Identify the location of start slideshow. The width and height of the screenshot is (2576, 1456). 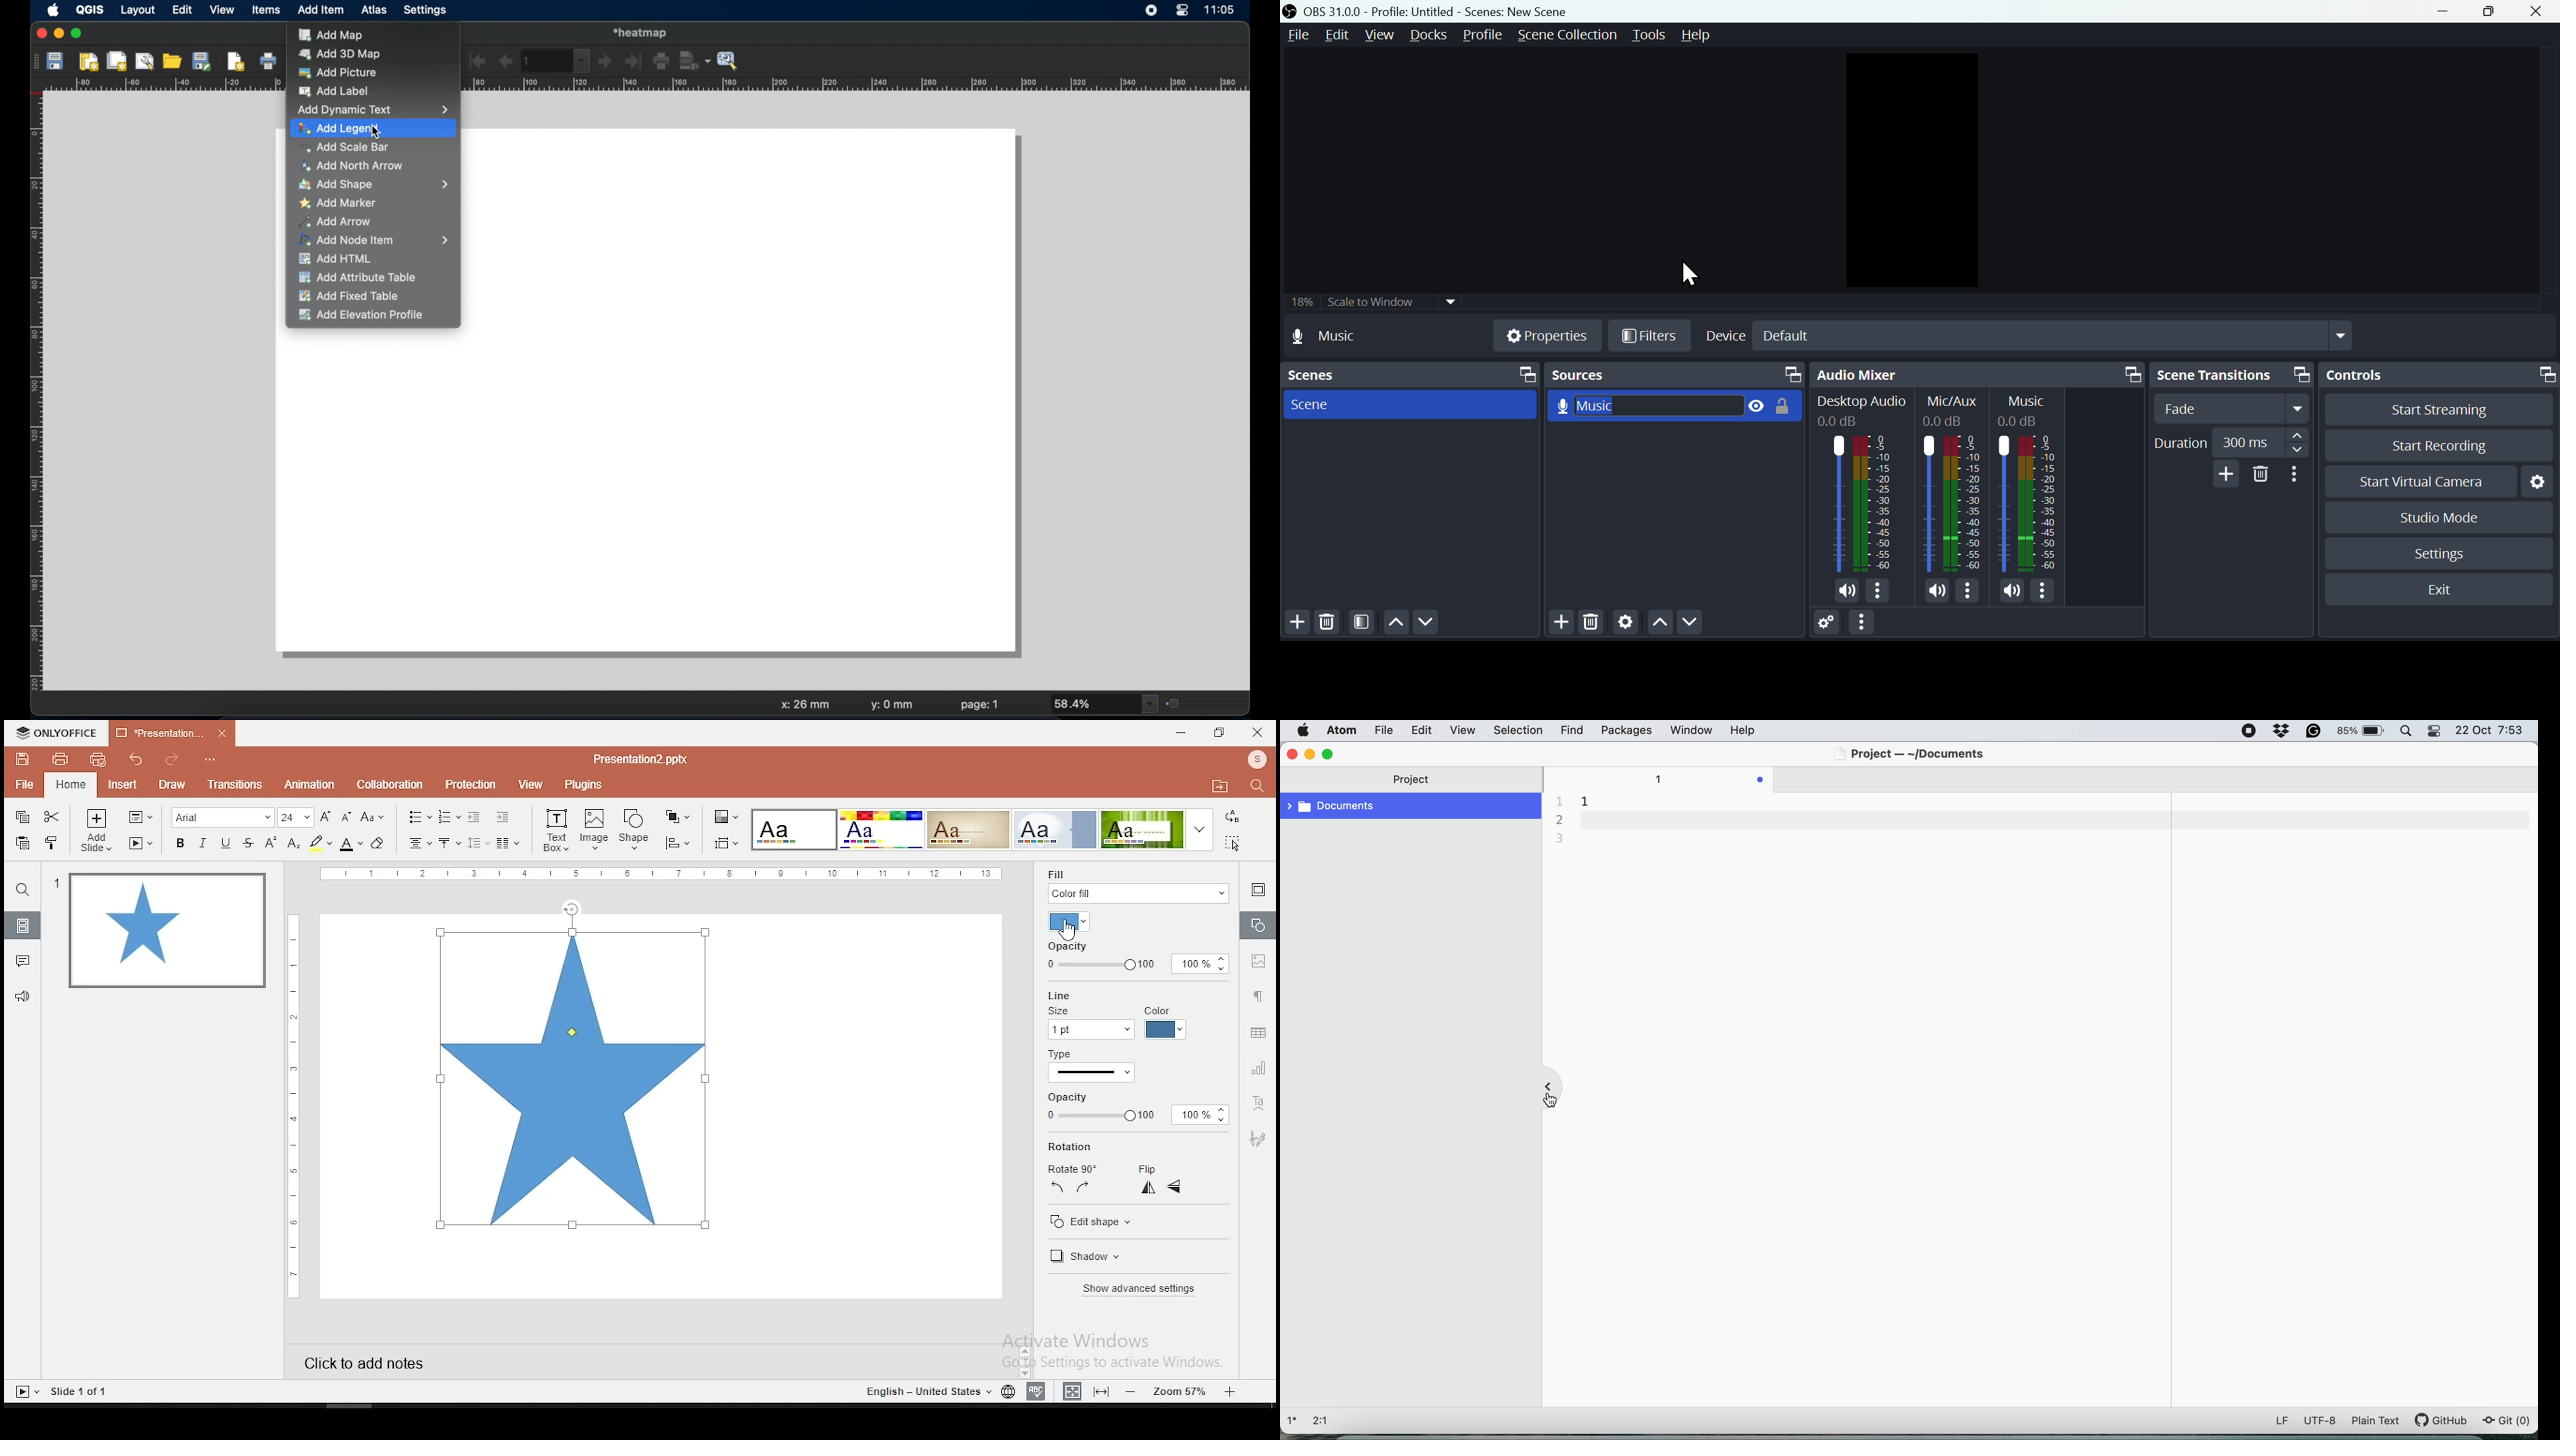
(141, 843).